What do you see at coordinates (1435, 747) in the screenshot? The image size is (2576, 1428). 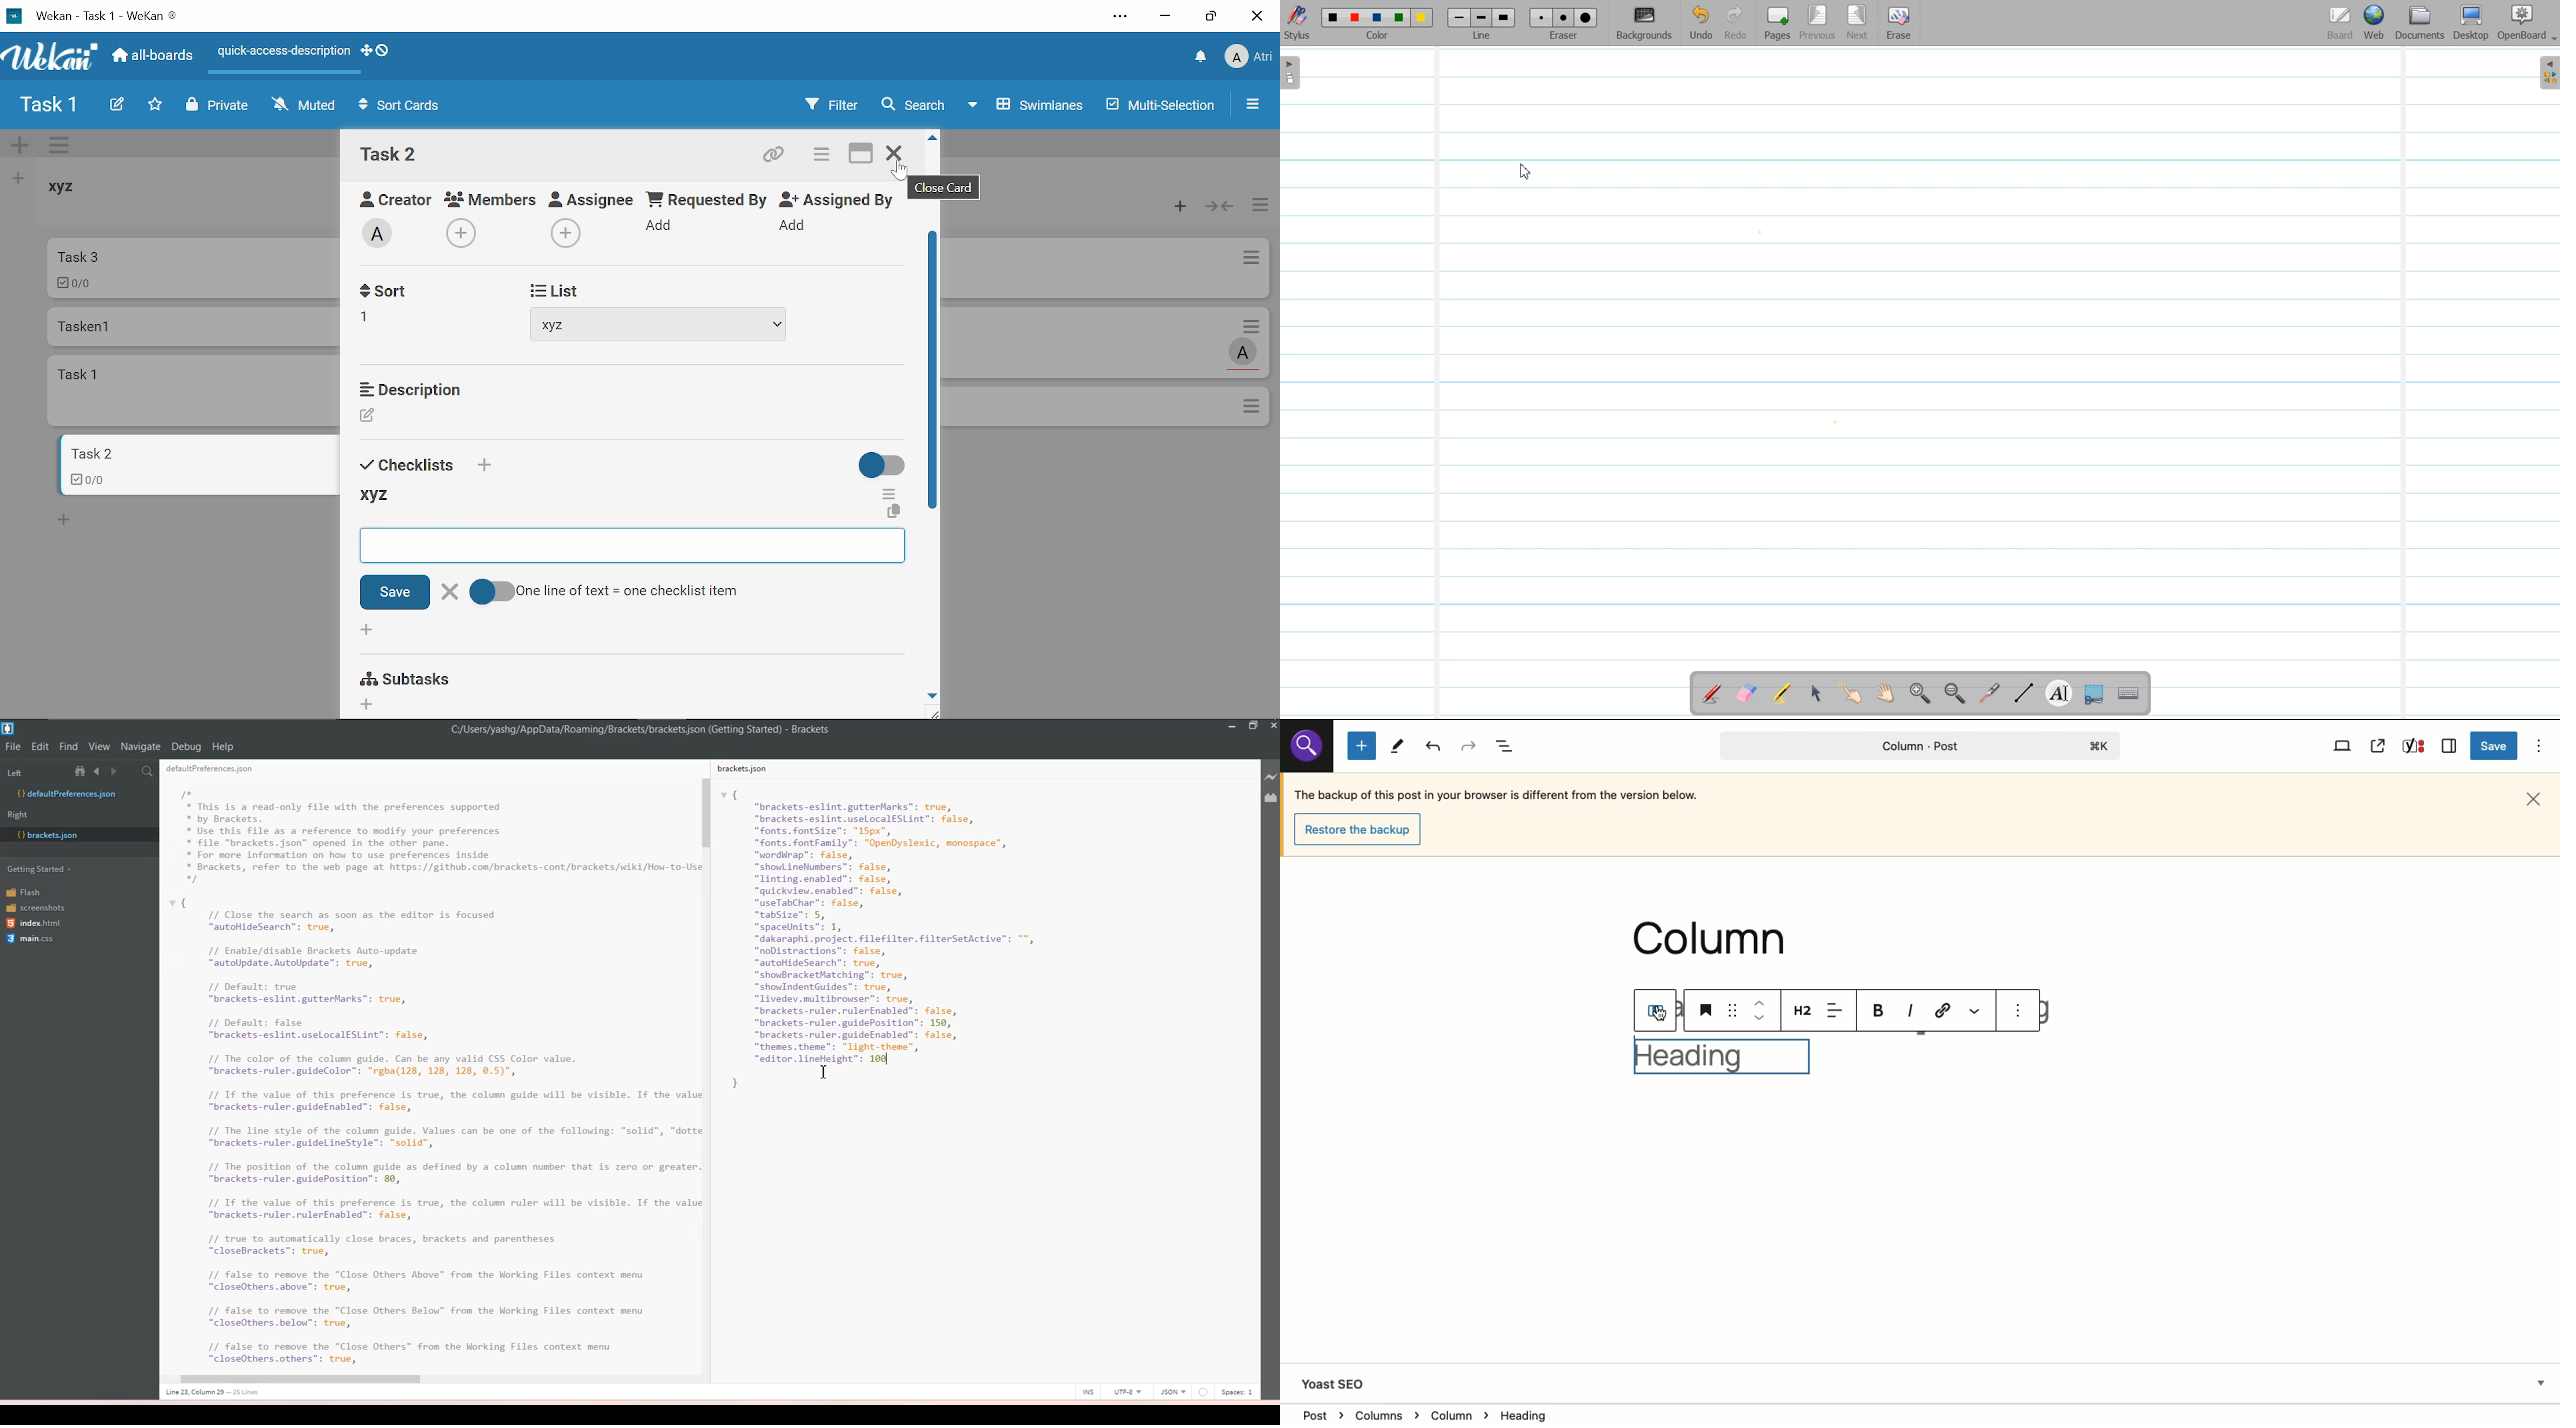 I see `Undo` at bounding box center [1435, 747].